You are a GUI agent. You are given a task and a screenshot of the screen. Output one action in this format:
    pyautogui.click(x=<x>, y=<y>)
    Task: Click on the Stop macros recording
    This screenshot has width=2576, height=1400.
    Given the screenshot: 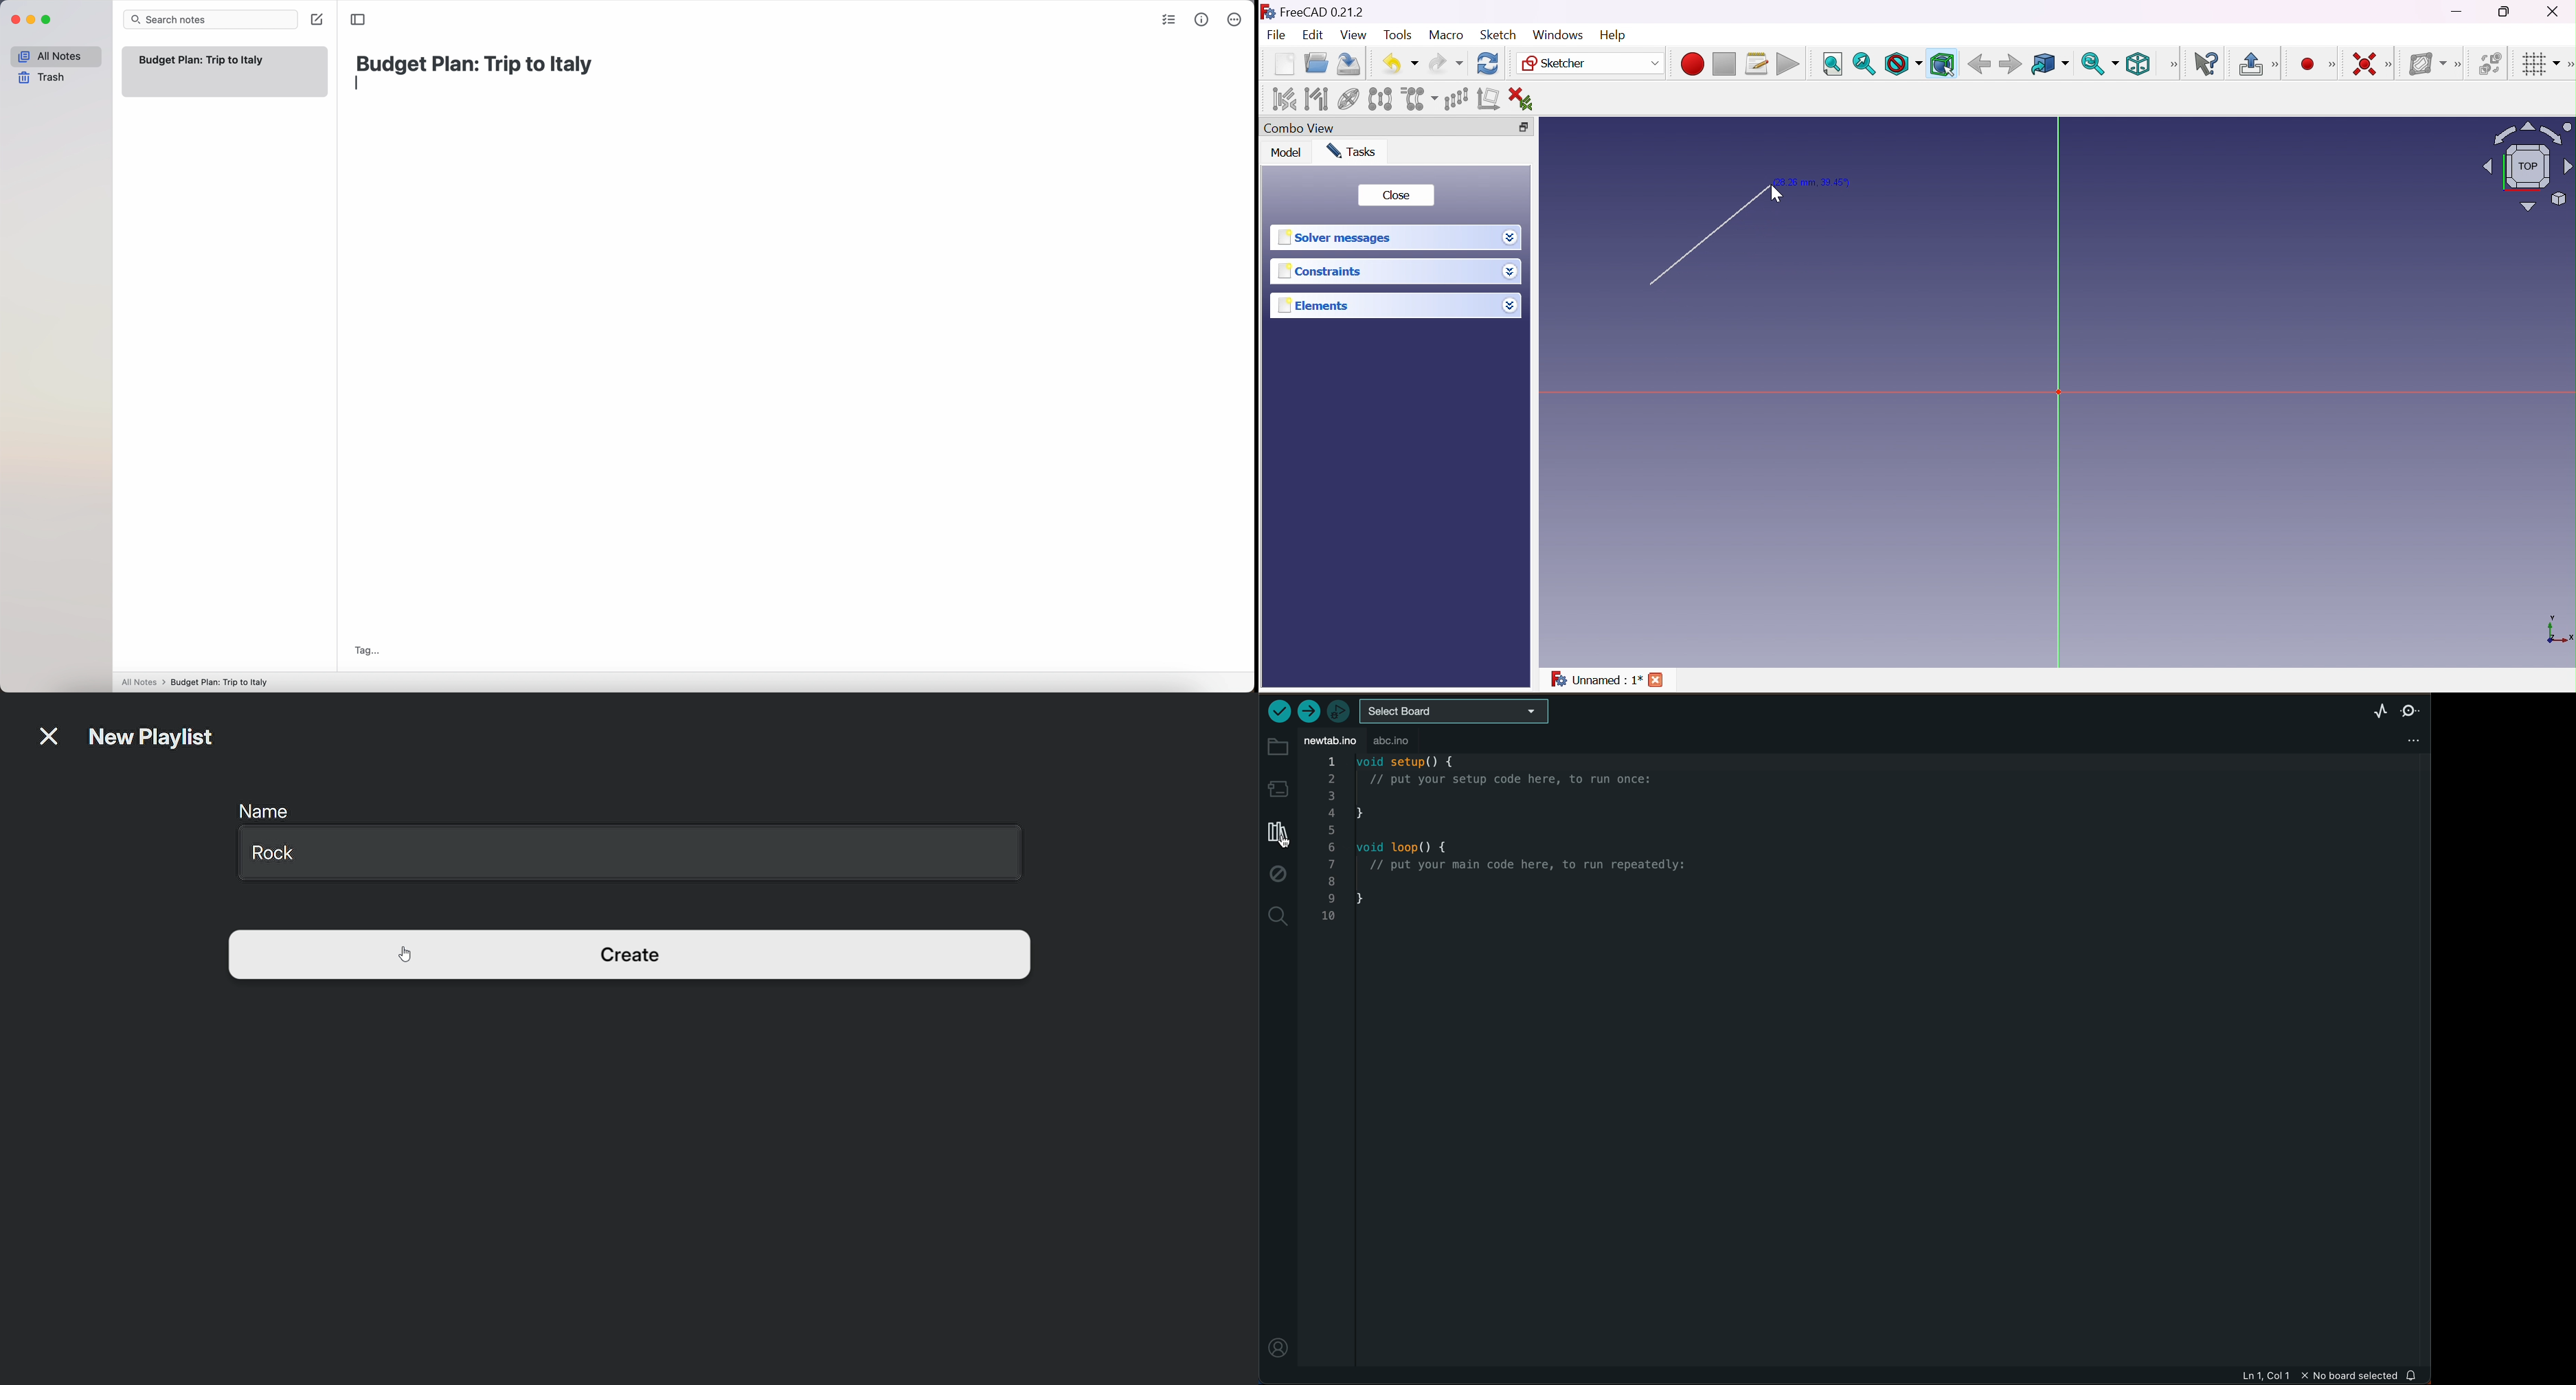 What is the action you would take?
    pyautogui.click(x=1724, y=65)
    